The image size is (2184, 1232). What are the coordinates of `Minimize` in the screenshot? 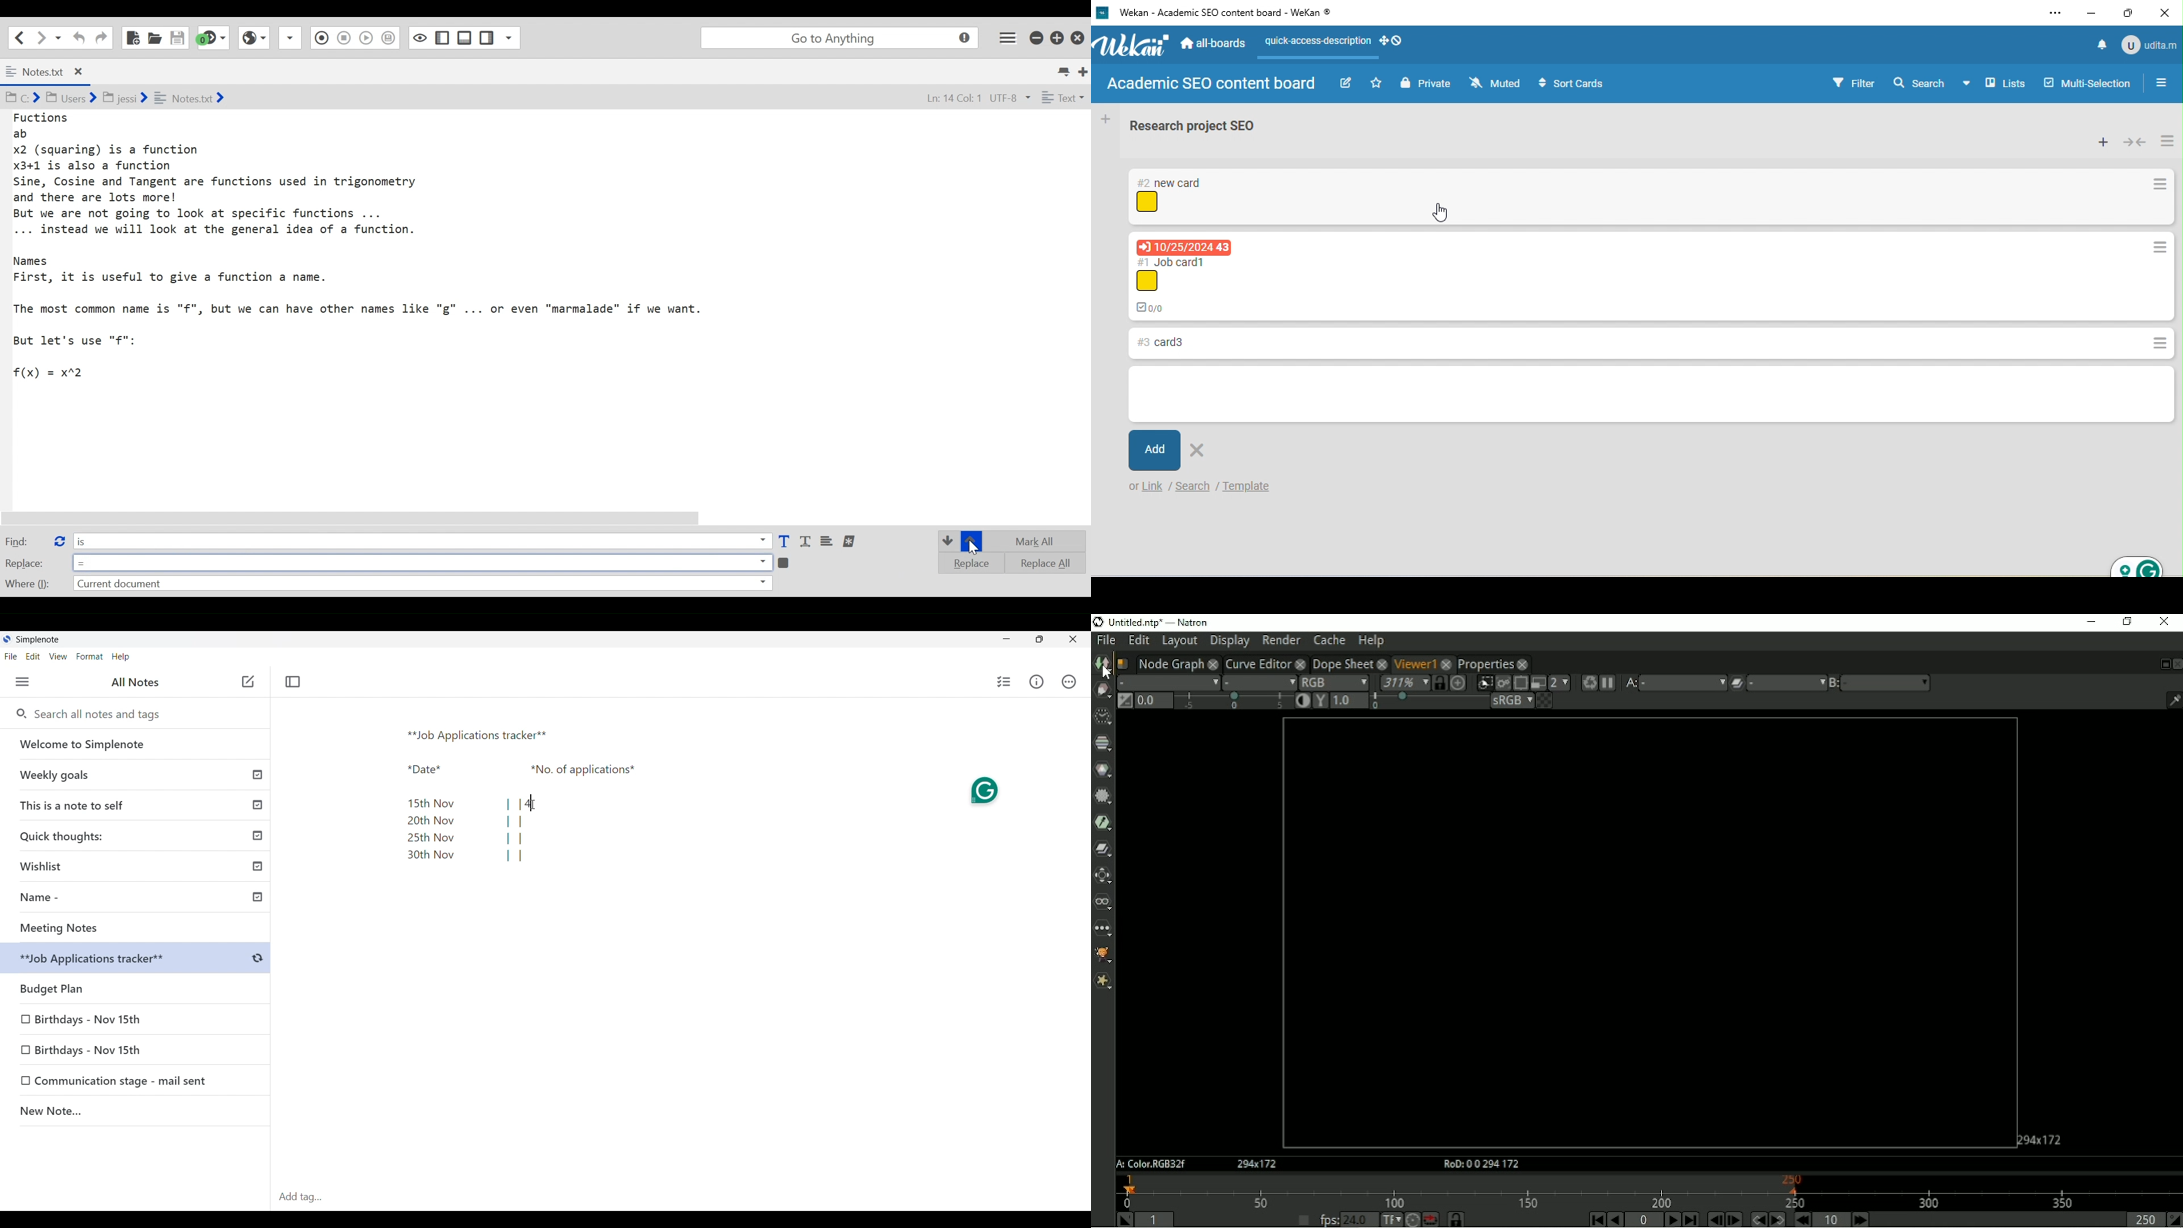 It's located at (1007, 638).